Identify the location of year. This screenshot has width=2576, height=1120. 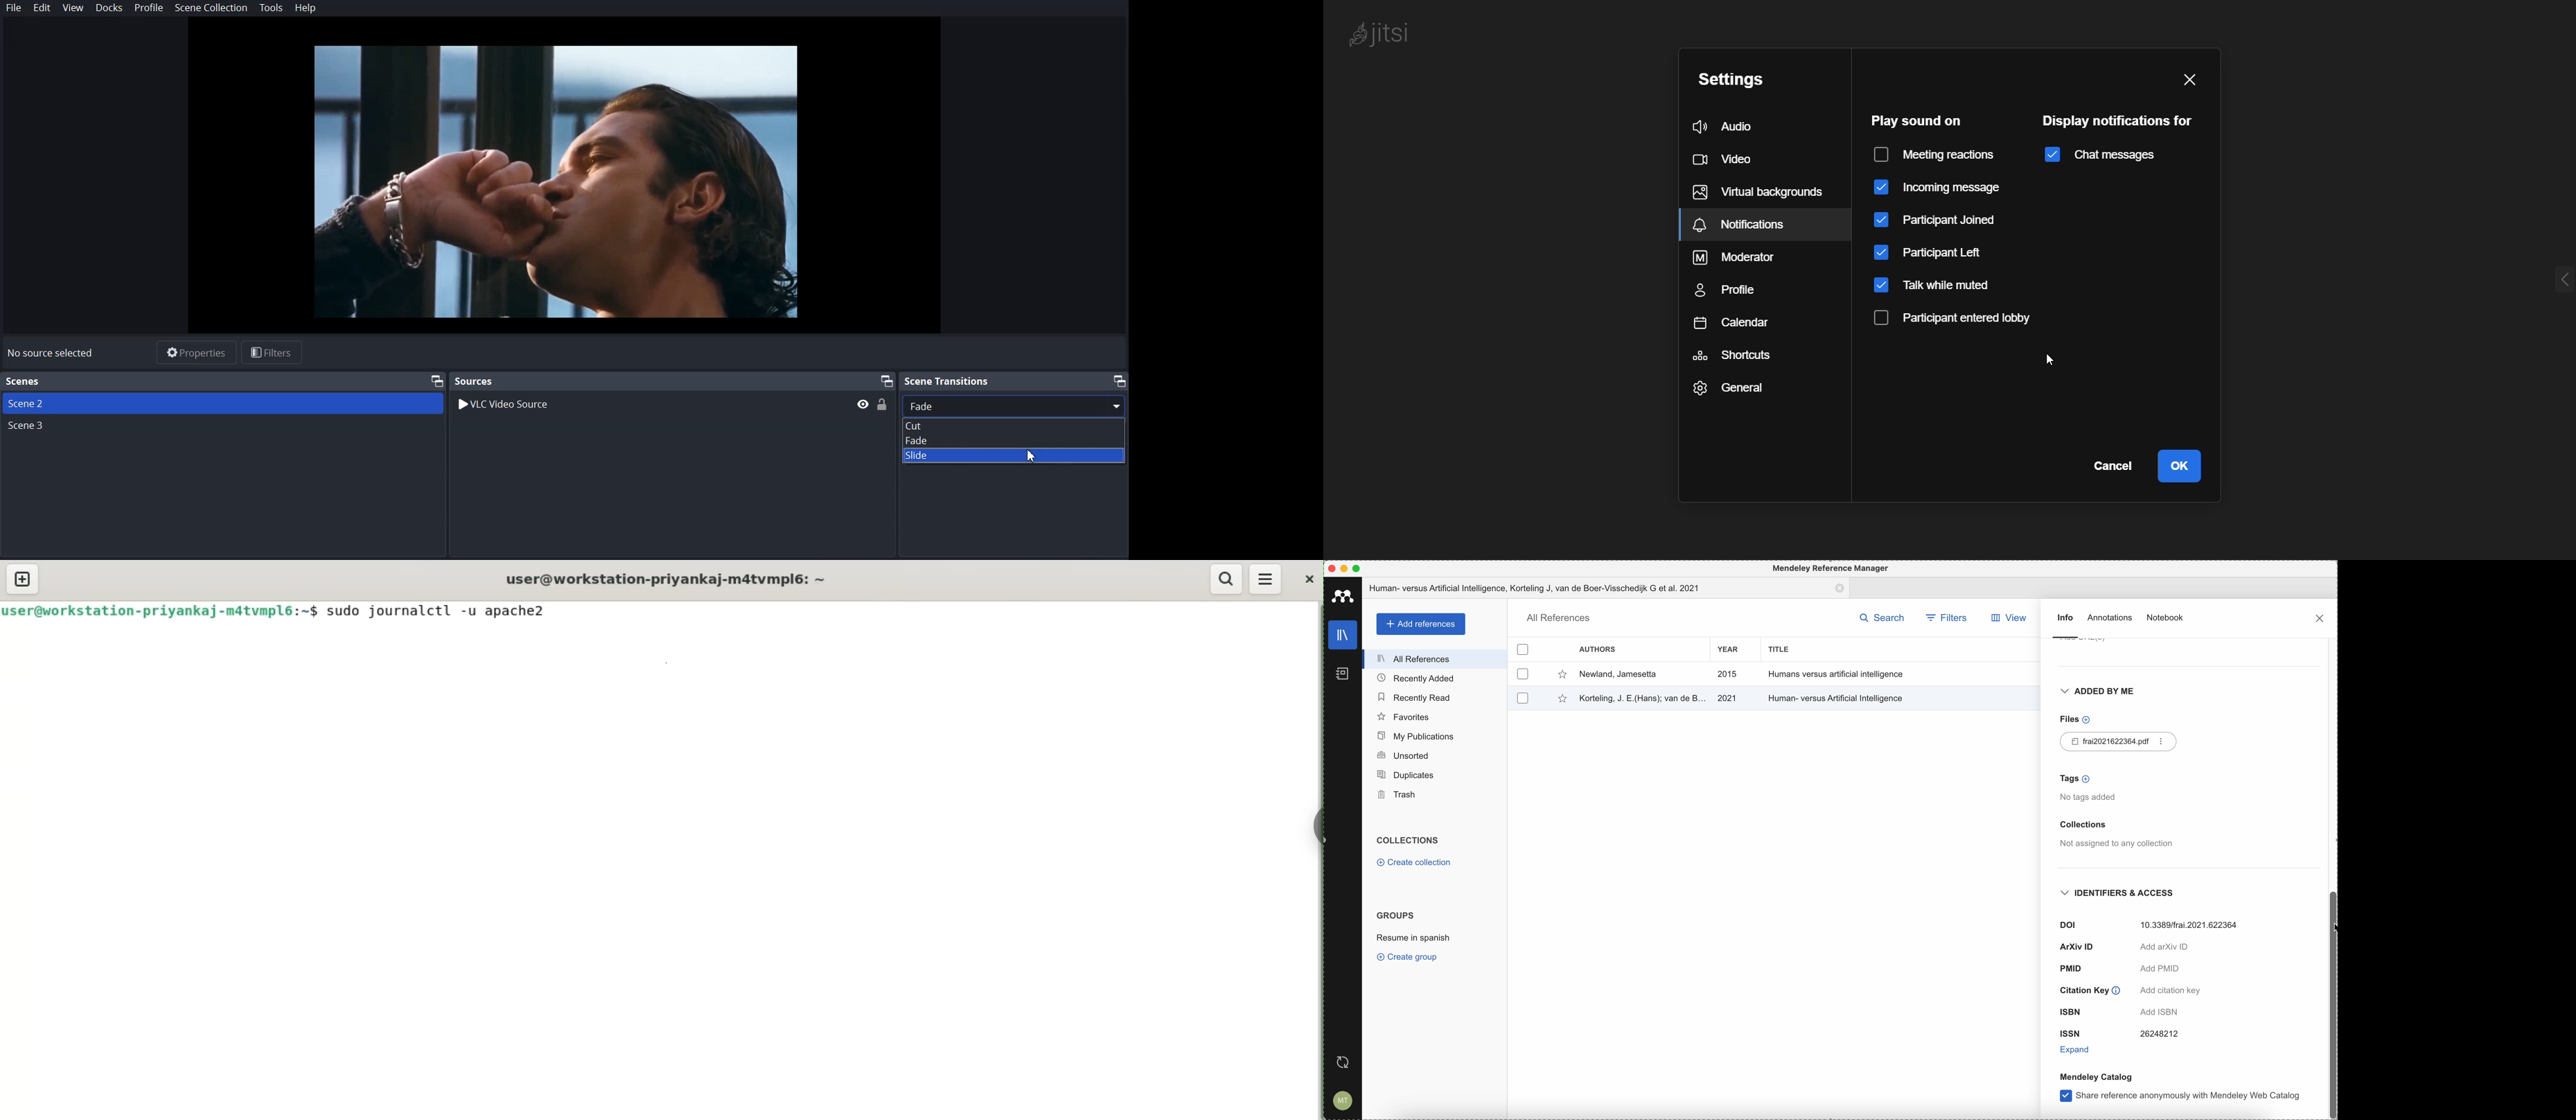
(1728, 650).